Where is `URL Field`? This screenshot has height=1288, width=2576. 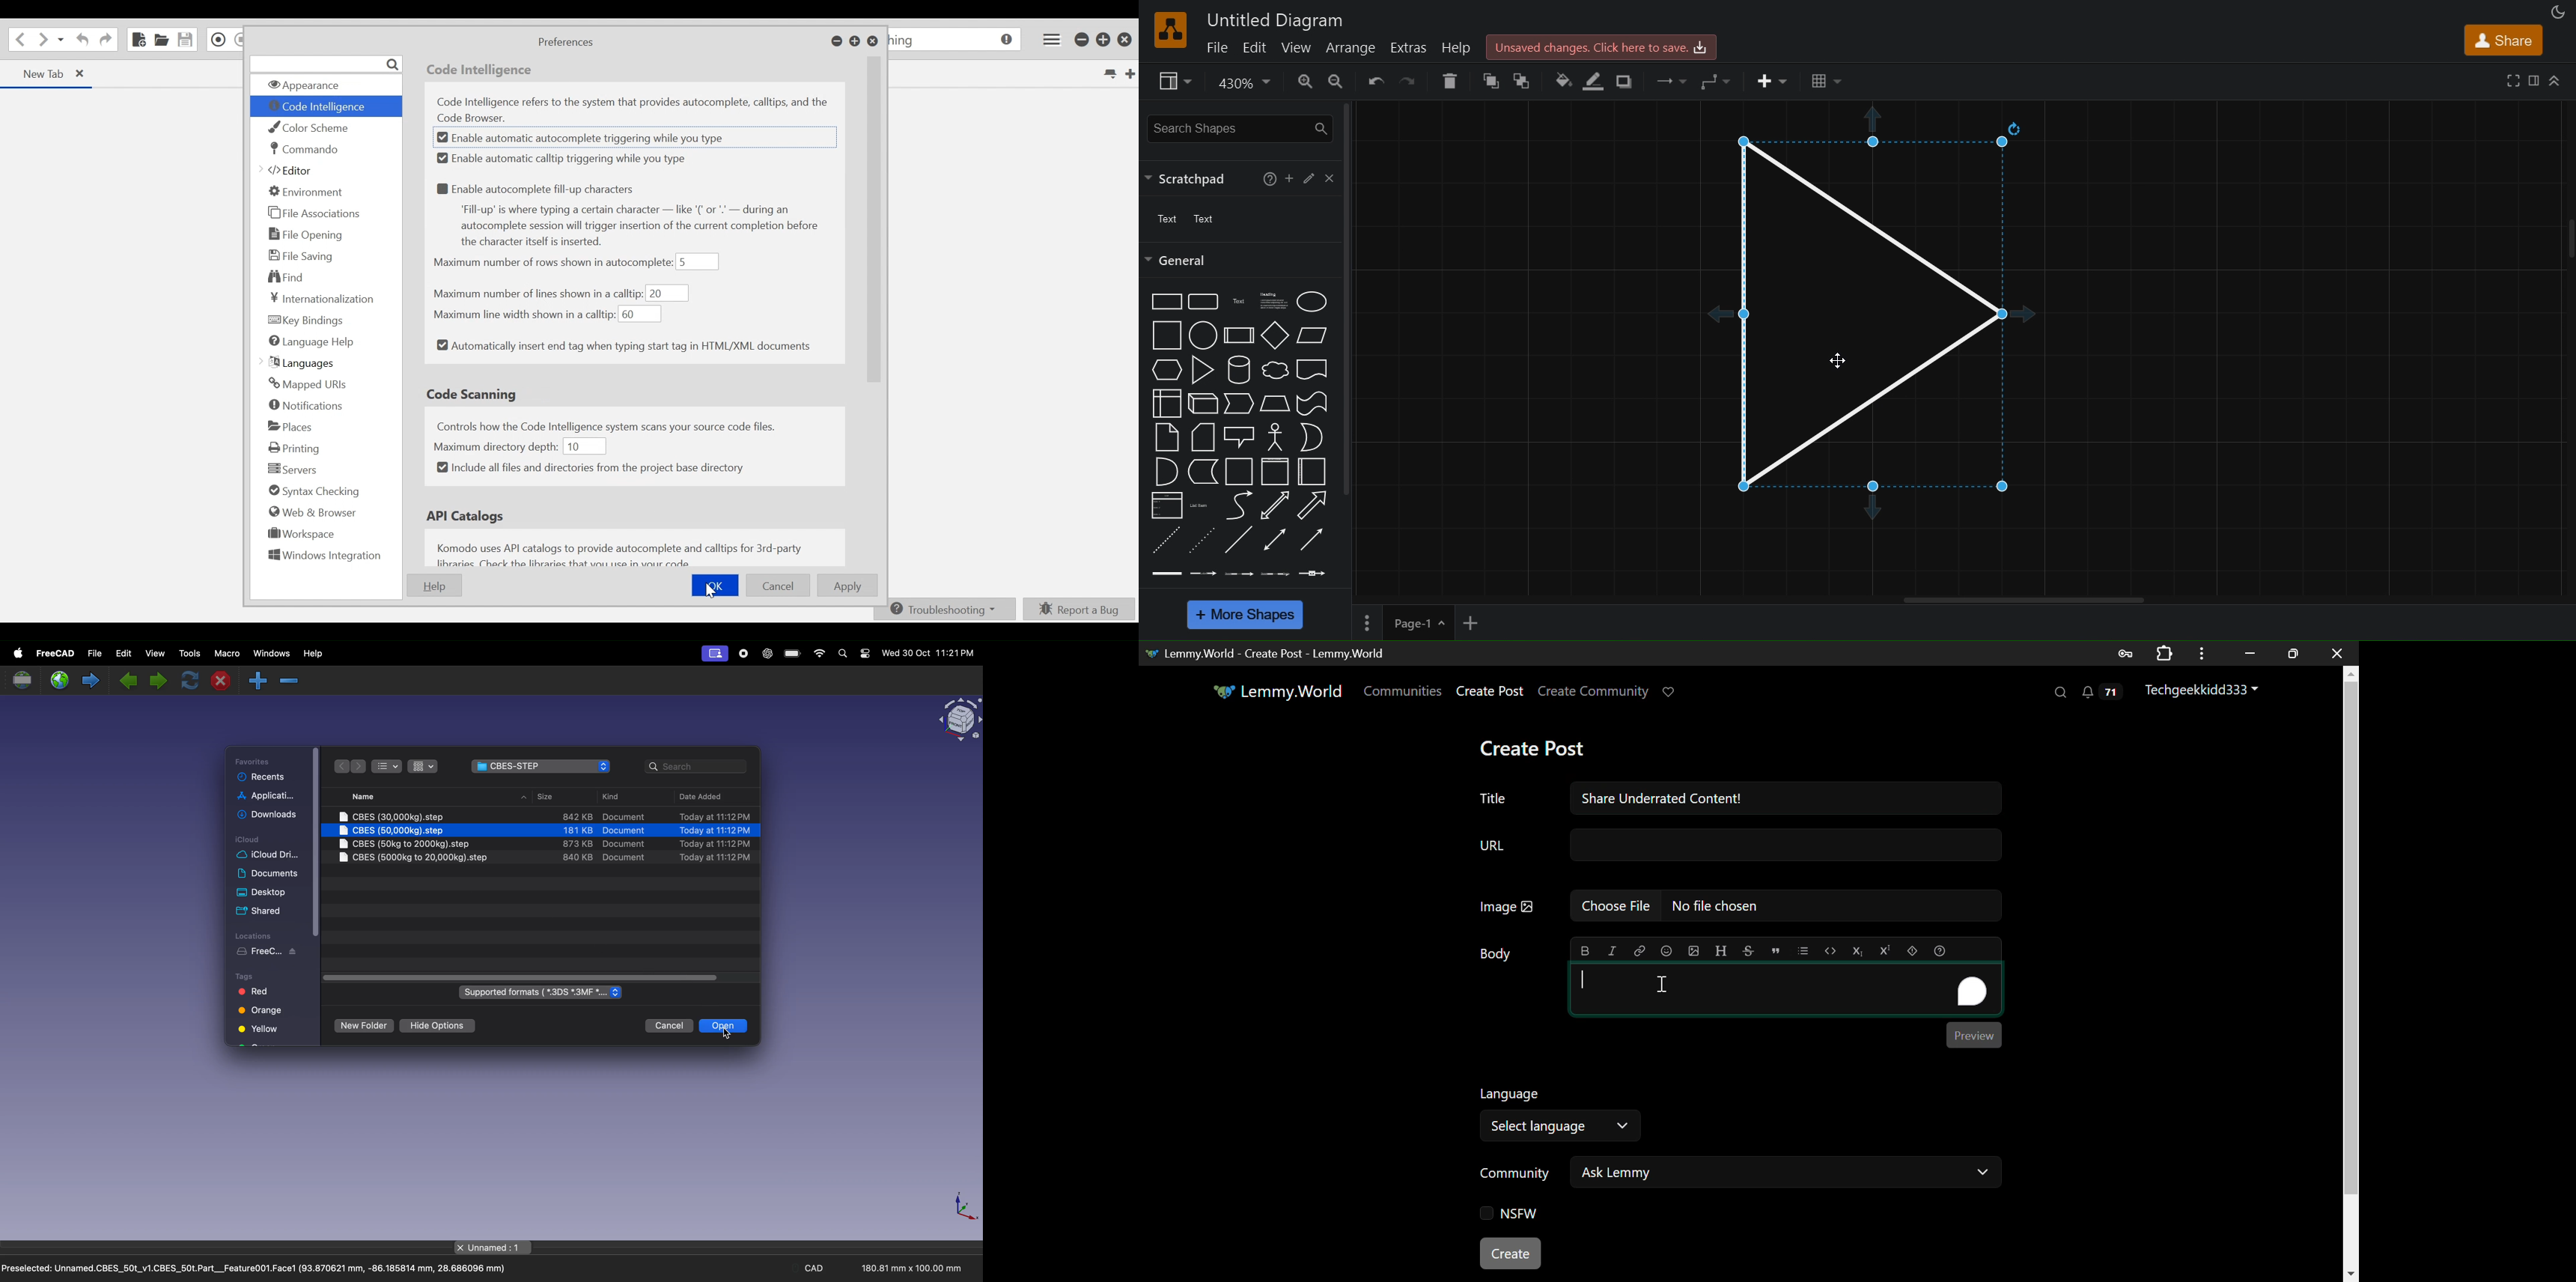
URL Field is located at coordinates (1736, 847).